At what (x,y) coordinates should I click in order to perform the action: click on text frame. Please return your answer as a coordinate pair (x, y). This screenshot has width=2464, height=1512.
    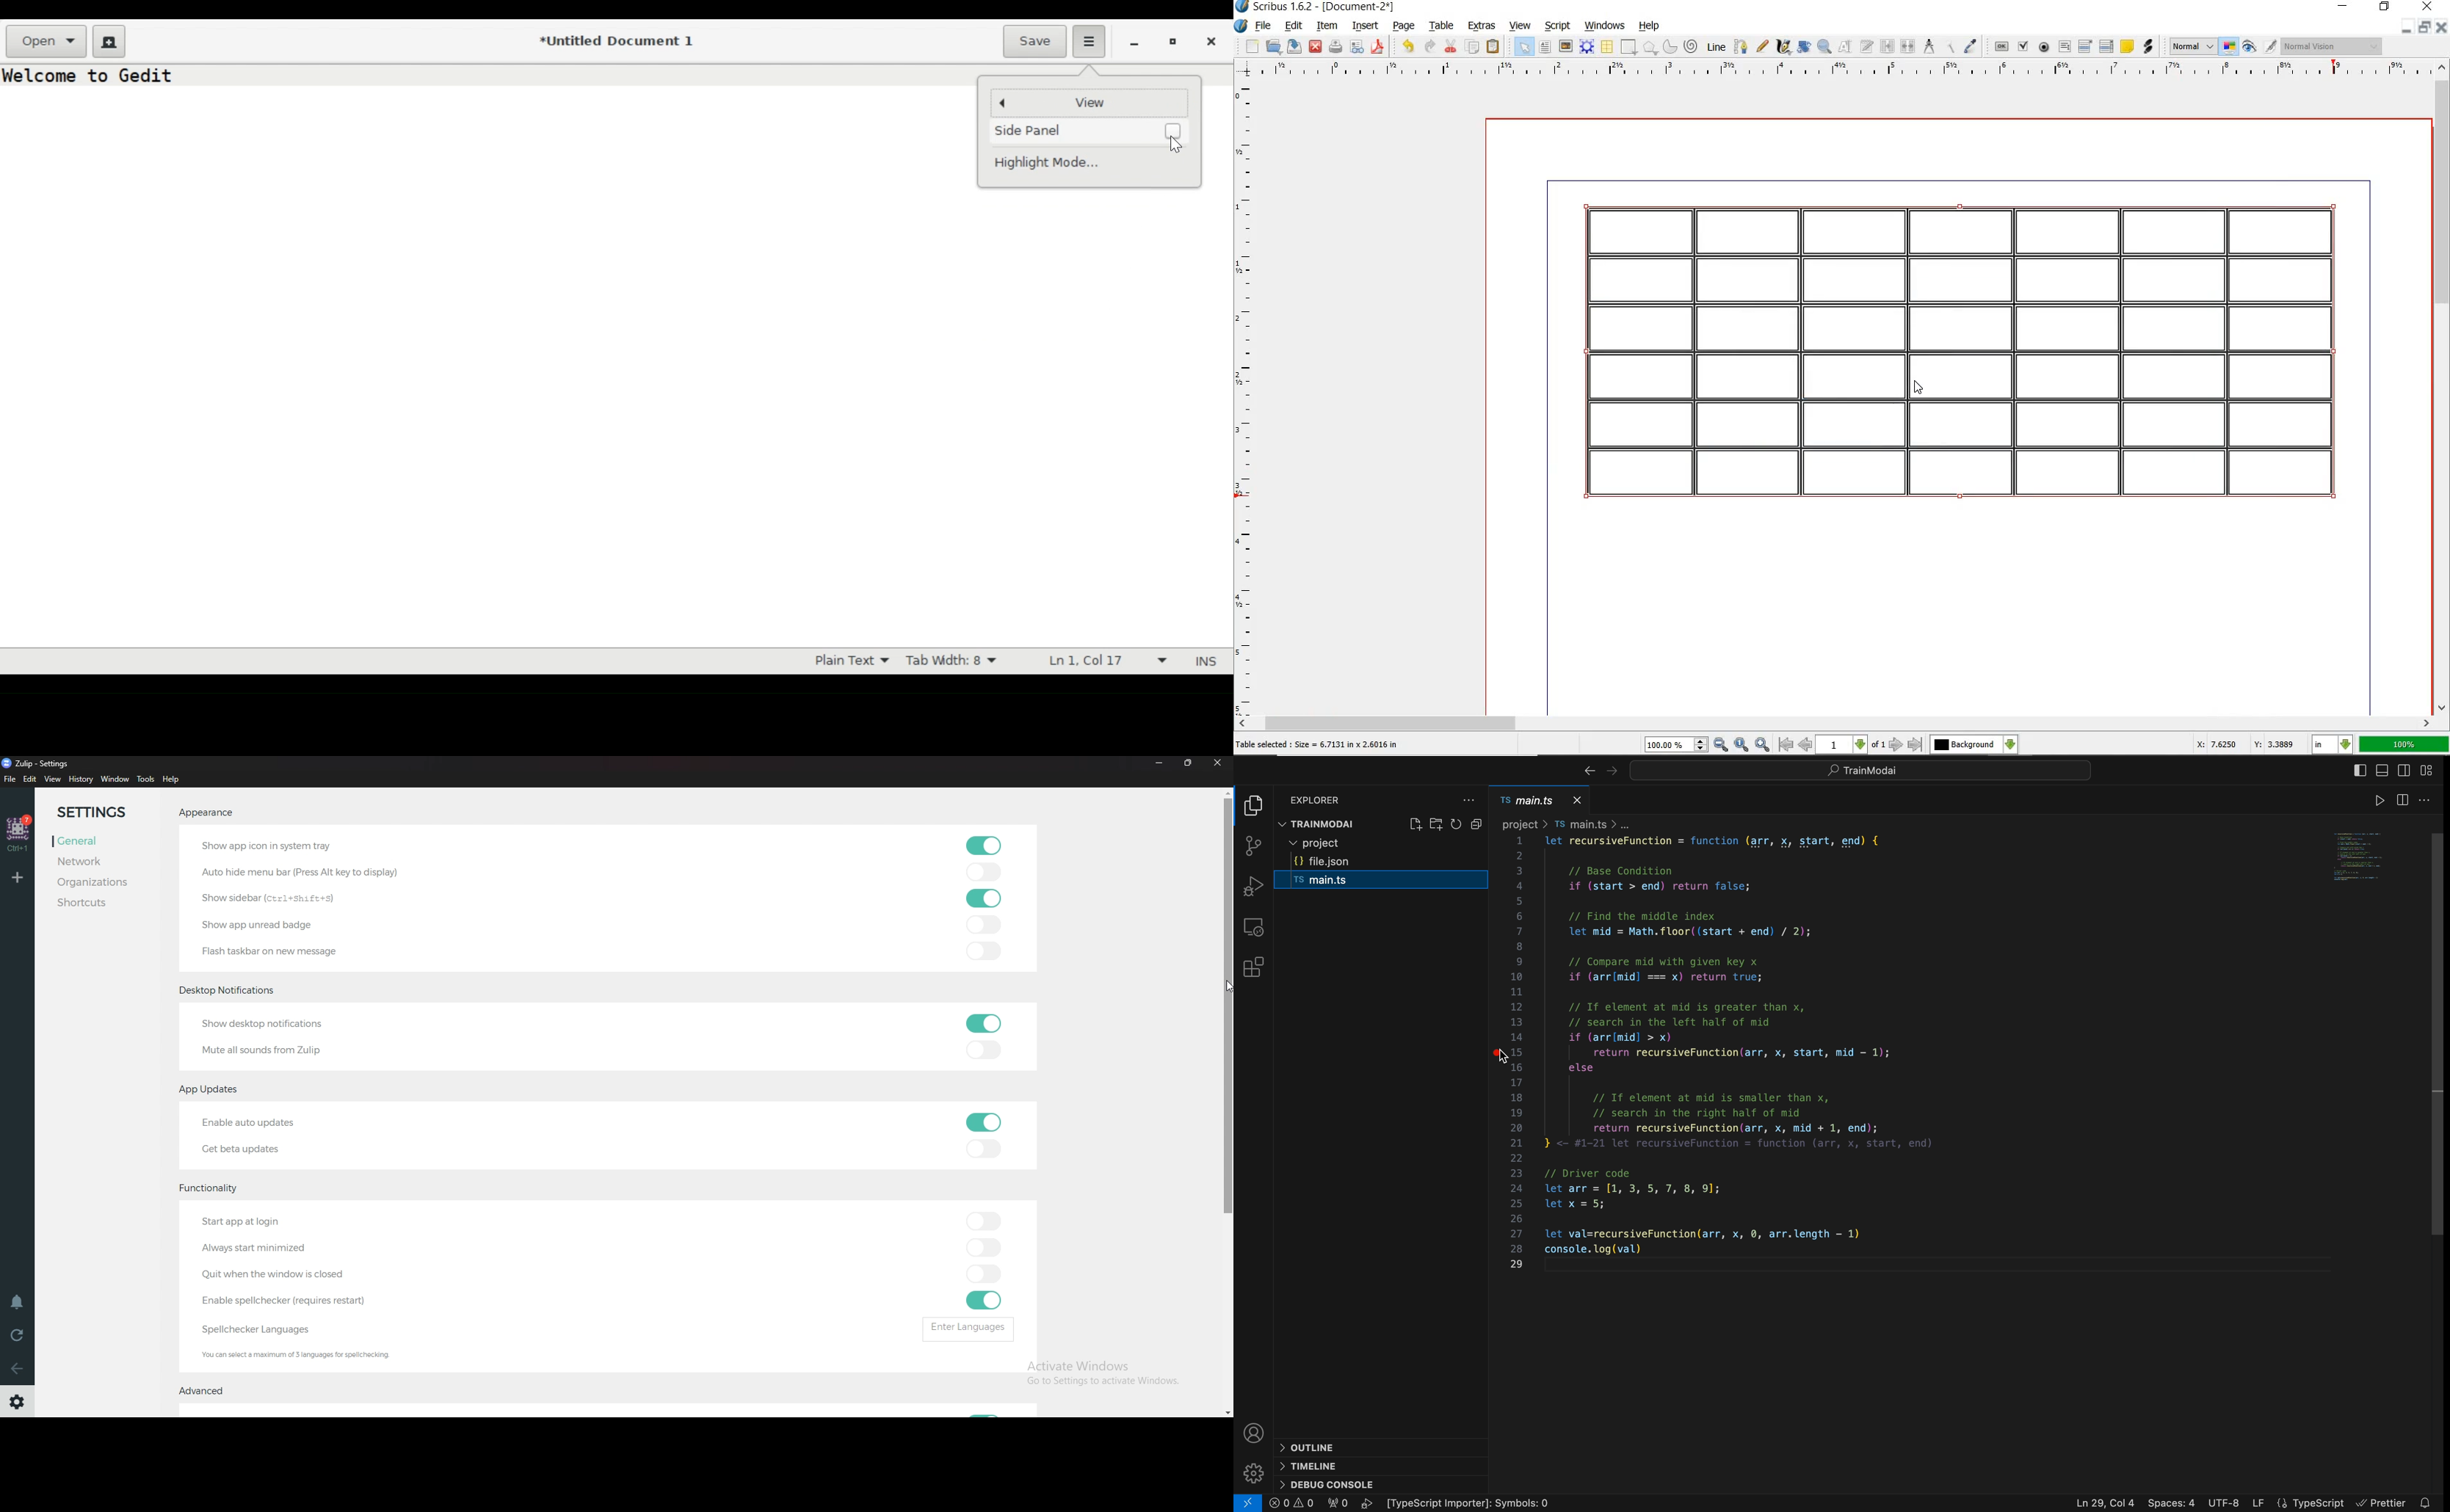
    Looking at the image, I should click on (1546, 46).